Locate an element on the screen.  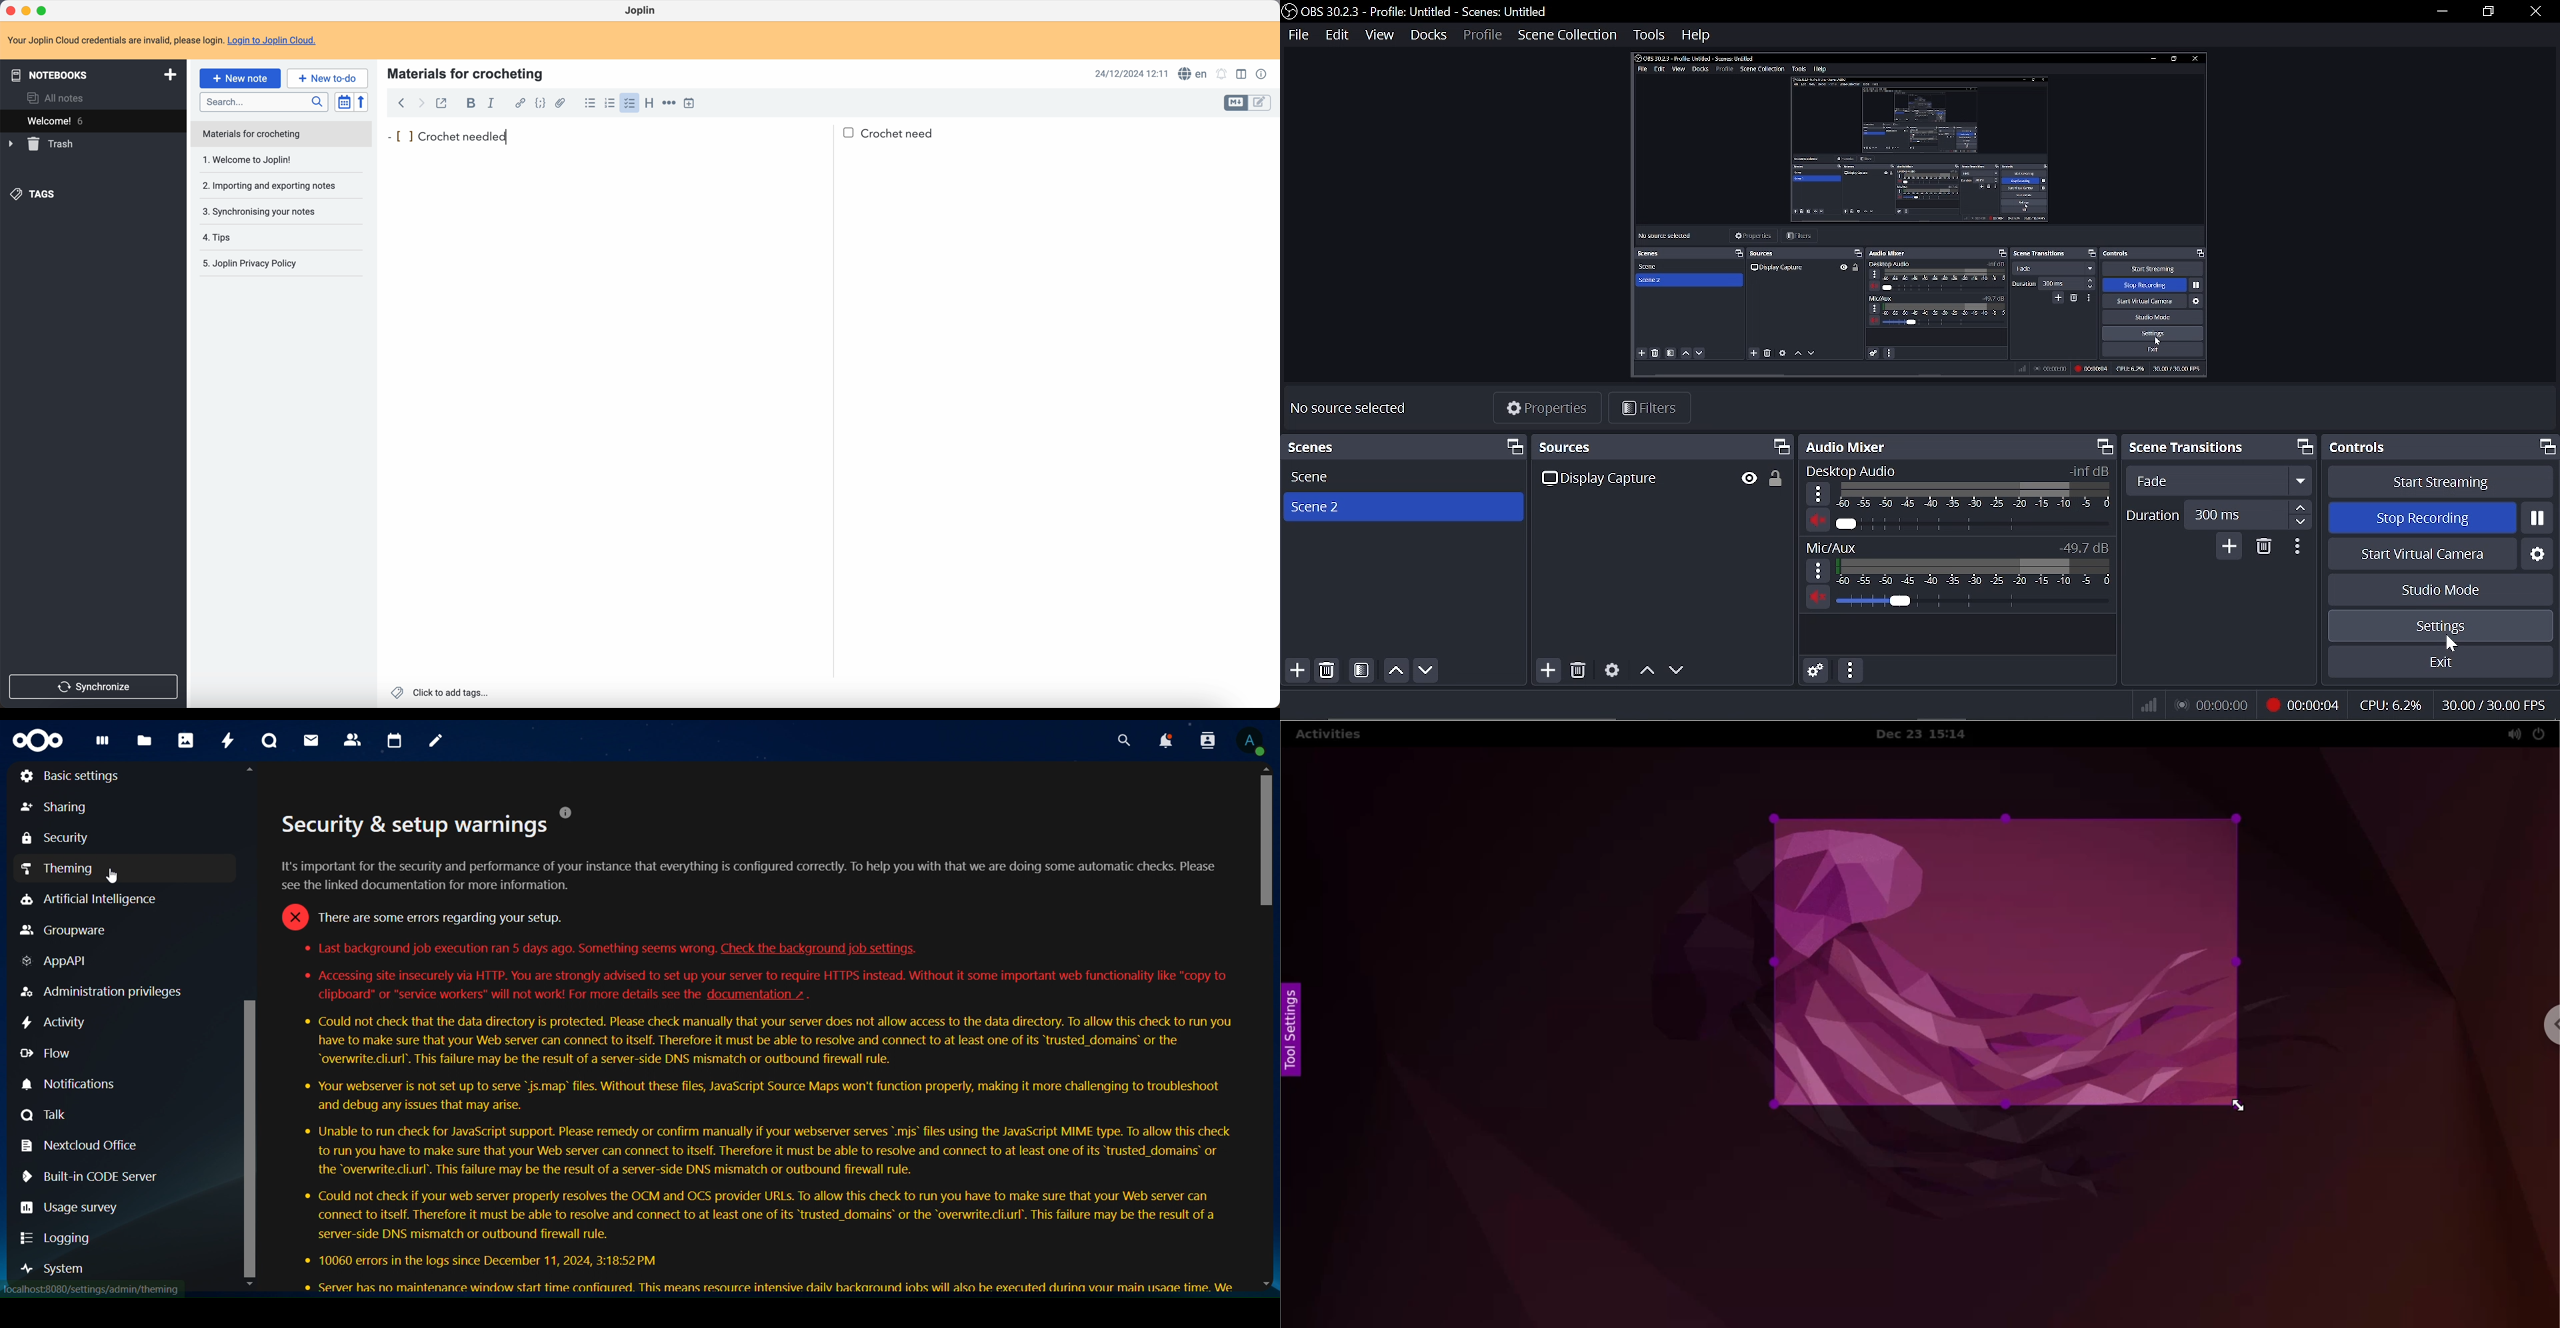
Fade is located at coordinates (2220, 479).